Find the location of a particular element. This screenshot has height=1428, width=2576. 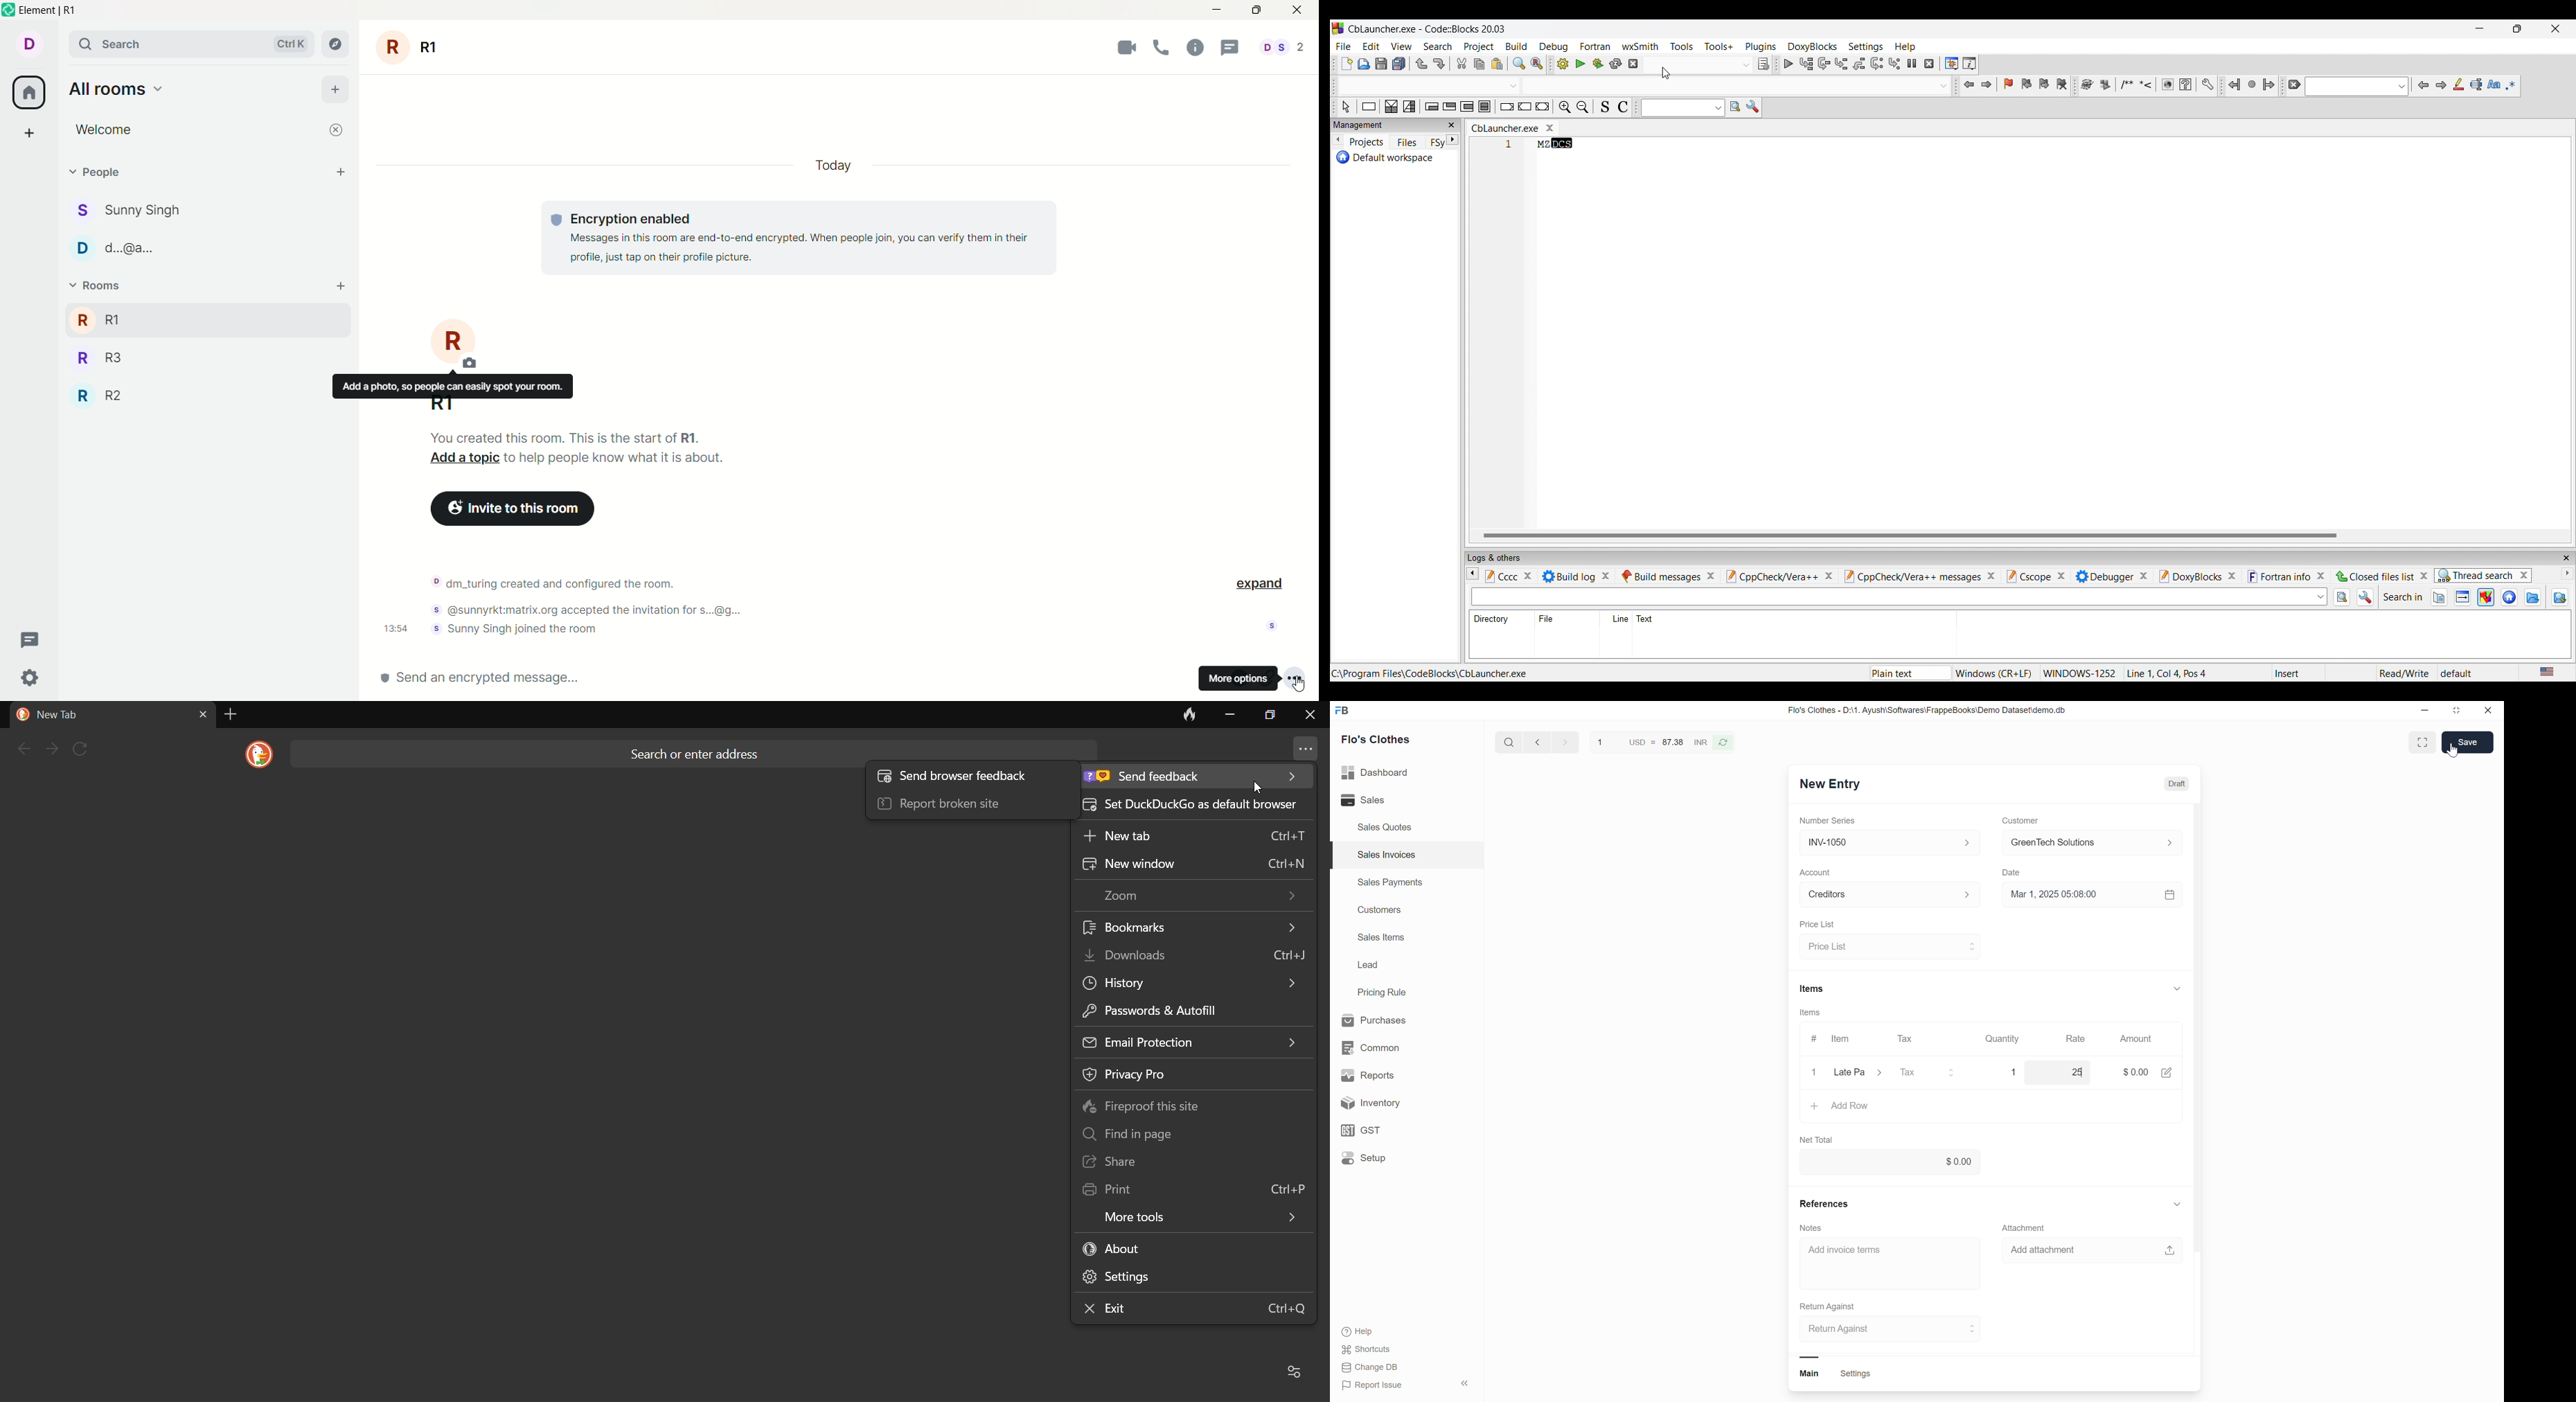

close  is located at coordinates (2489, 712).